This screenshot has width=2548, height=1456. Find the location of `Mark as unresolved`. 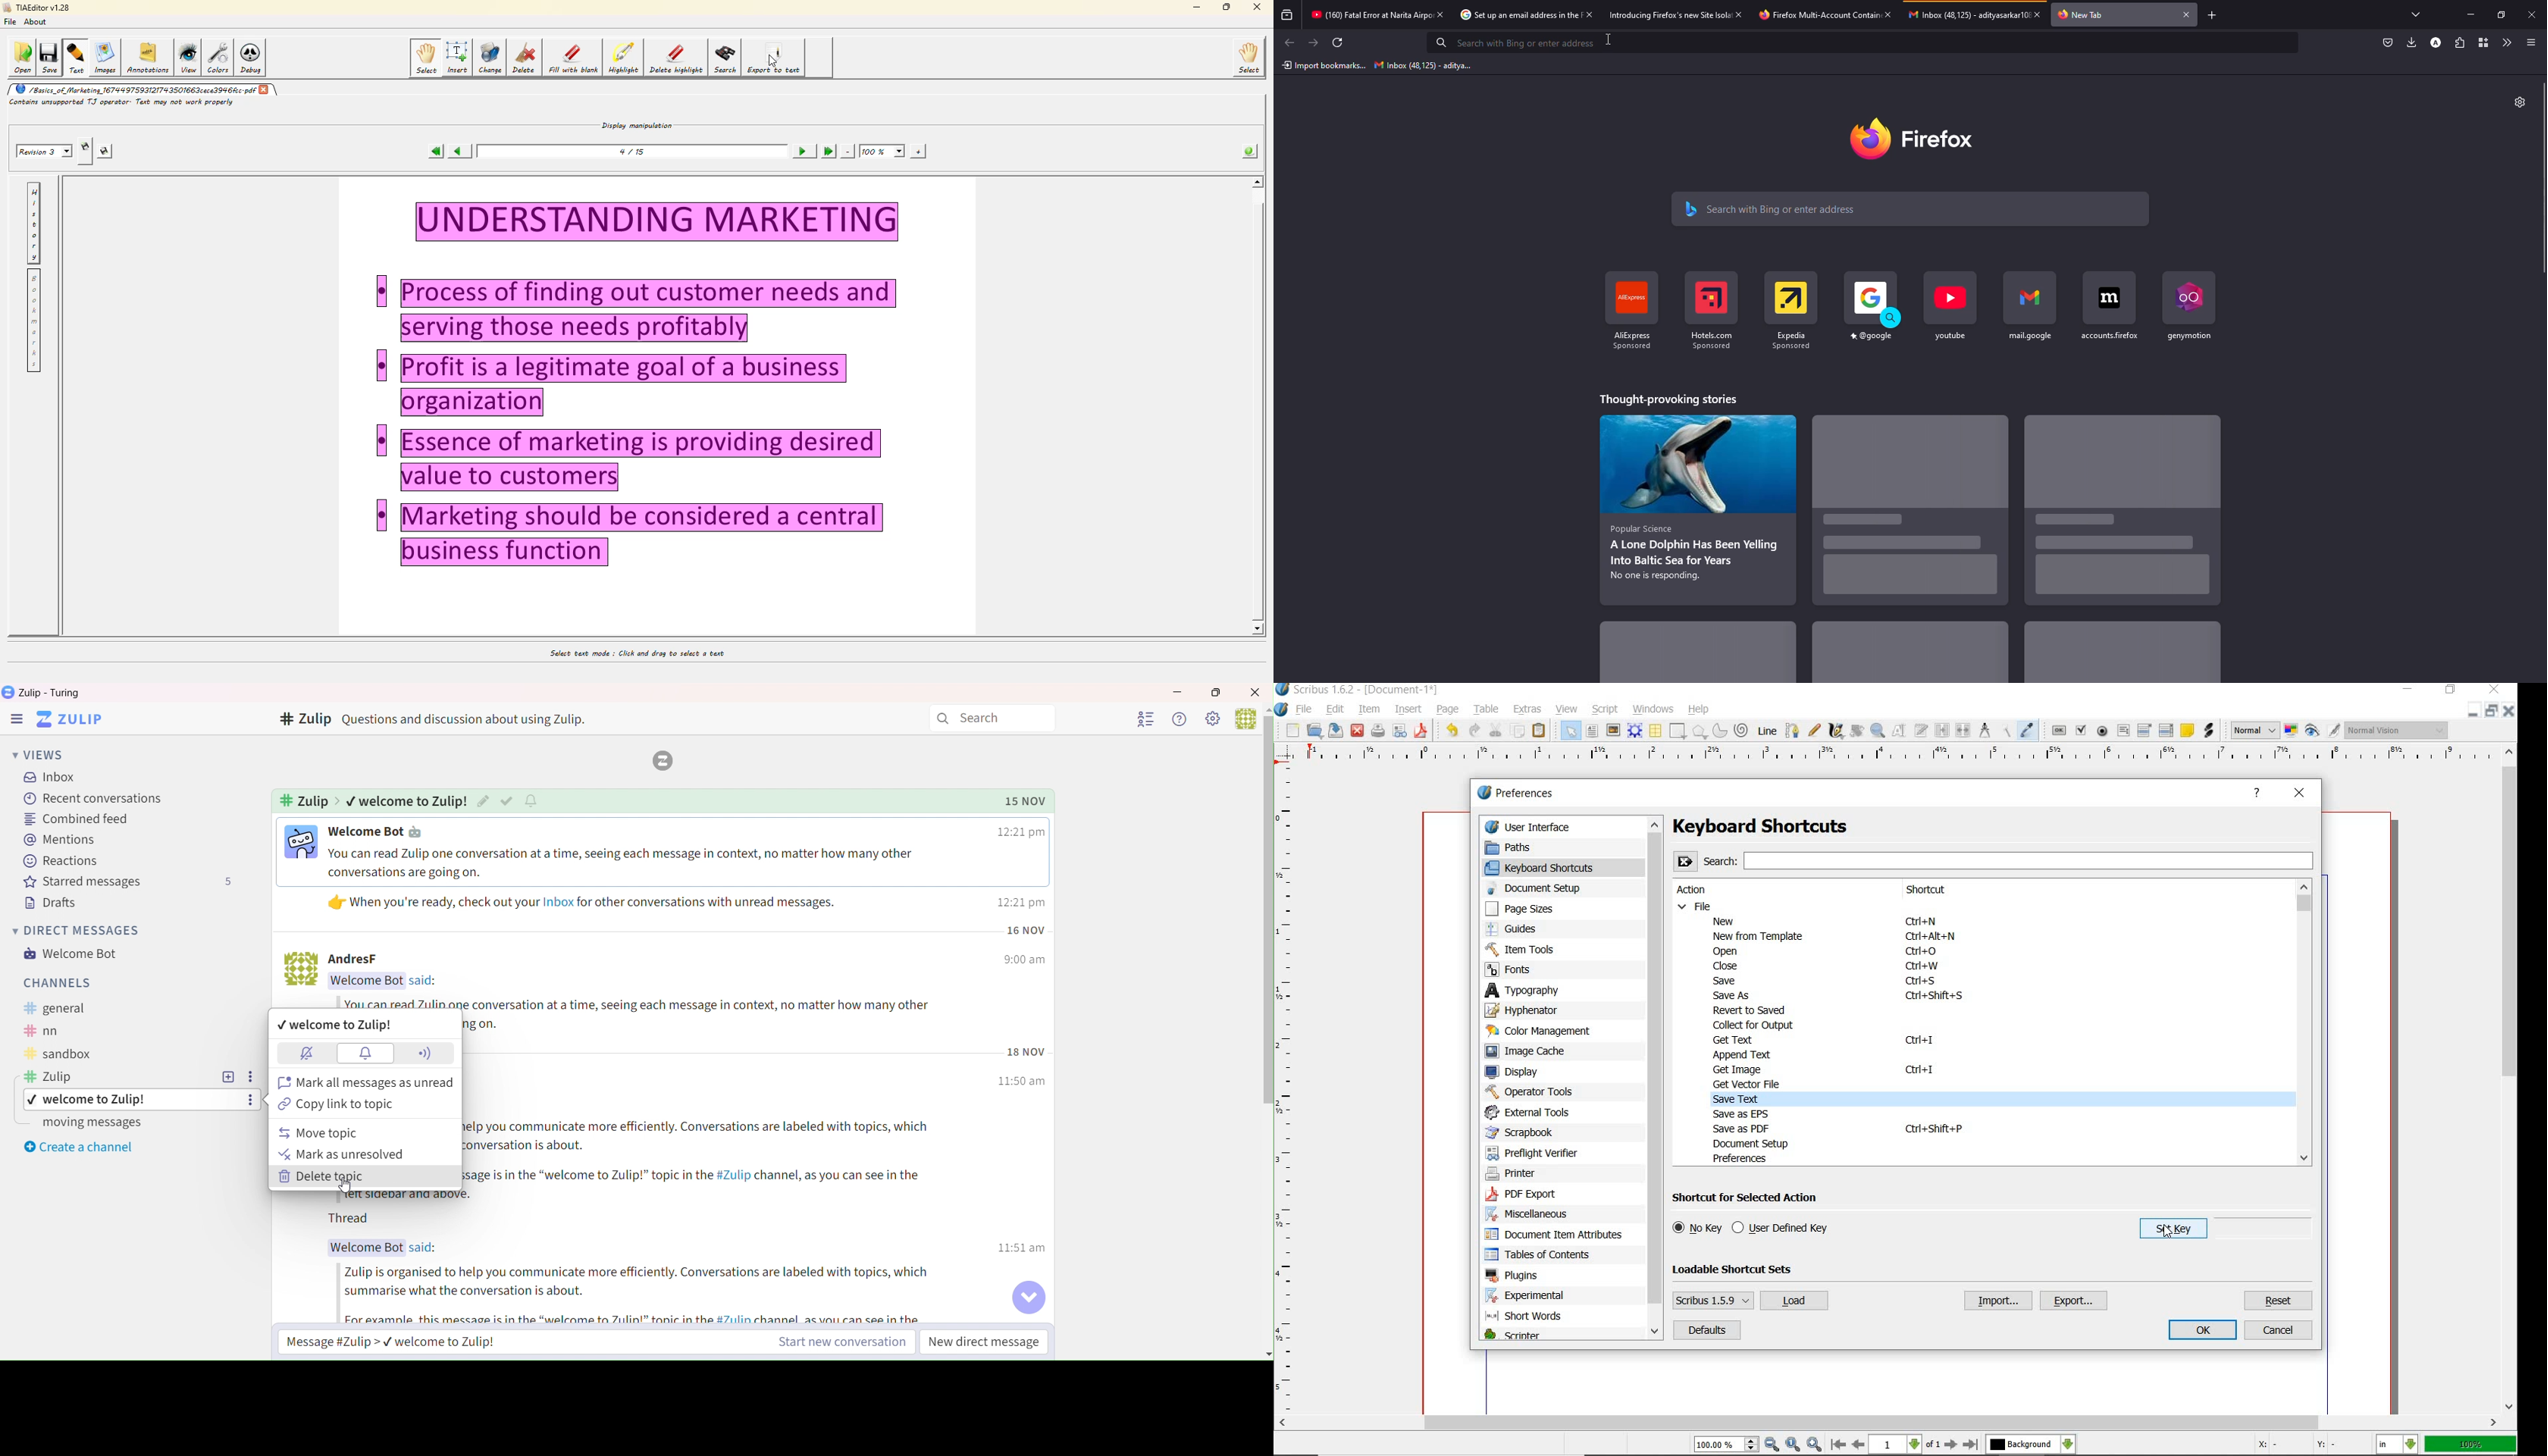

Mark as unresolved is located at coordinates (348, 1155).